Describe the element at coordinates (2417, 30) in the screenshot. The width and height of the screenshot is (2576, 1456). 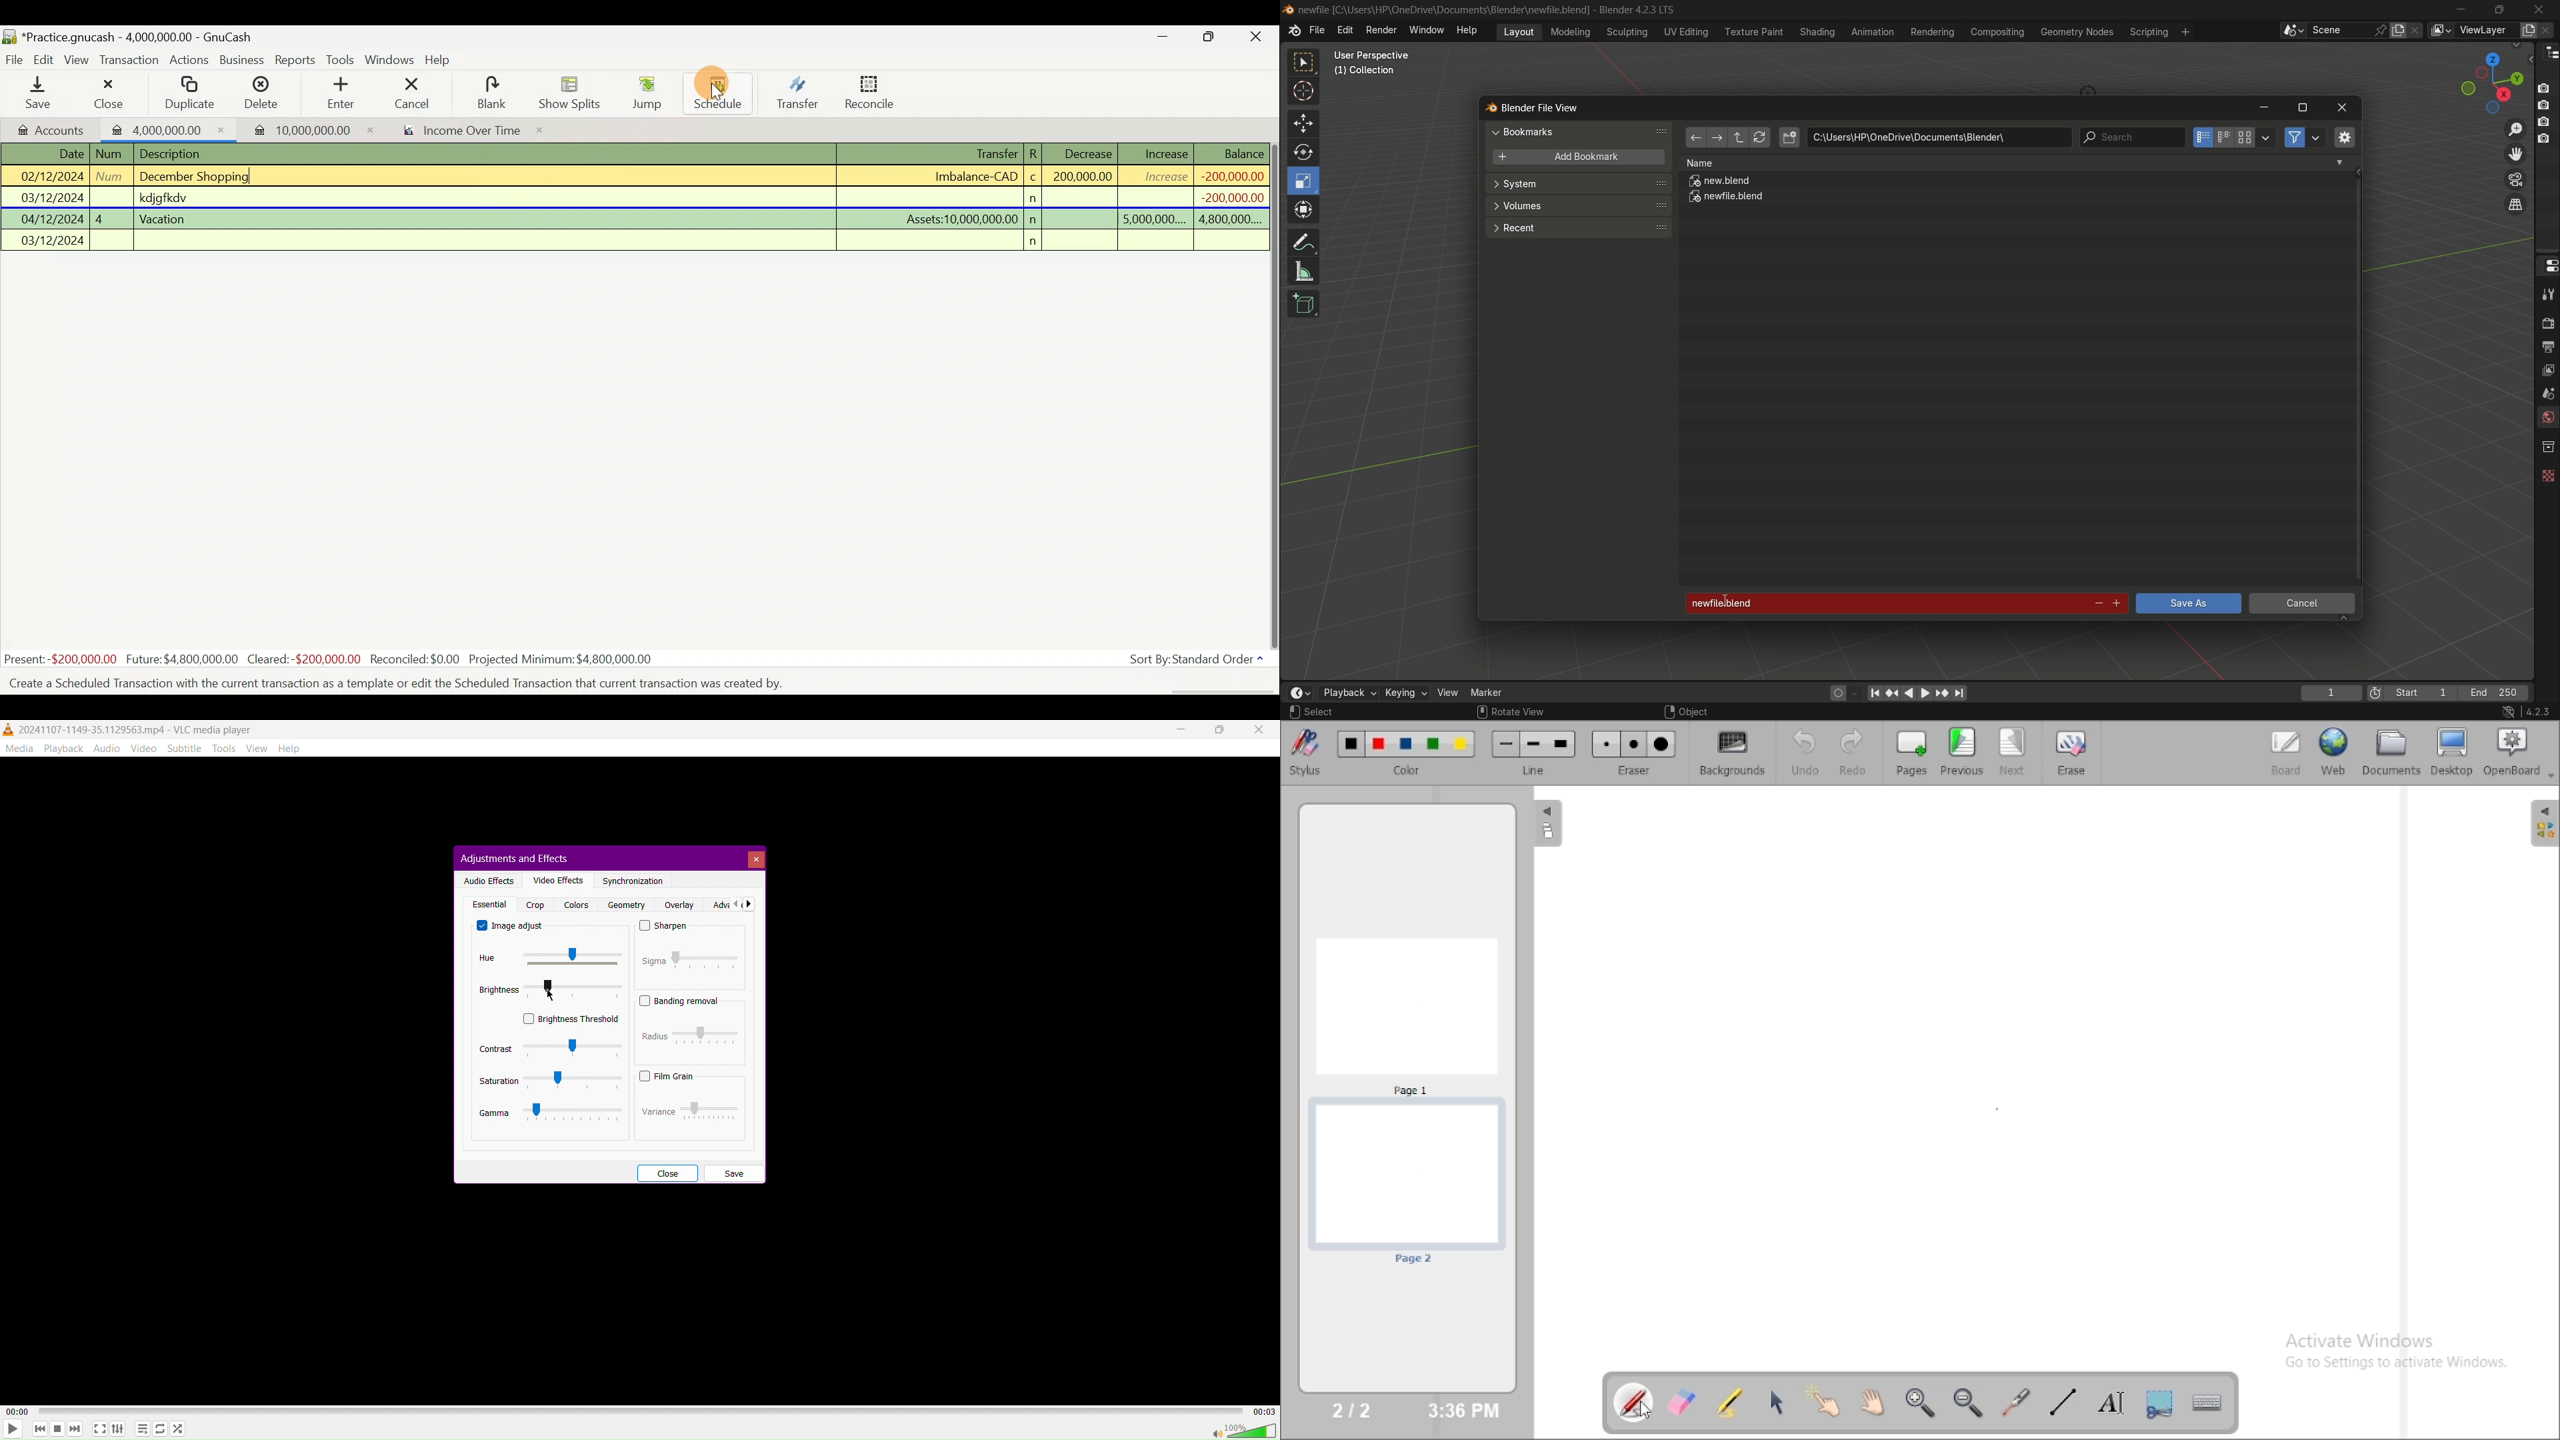
I see `delete scene` at that location.